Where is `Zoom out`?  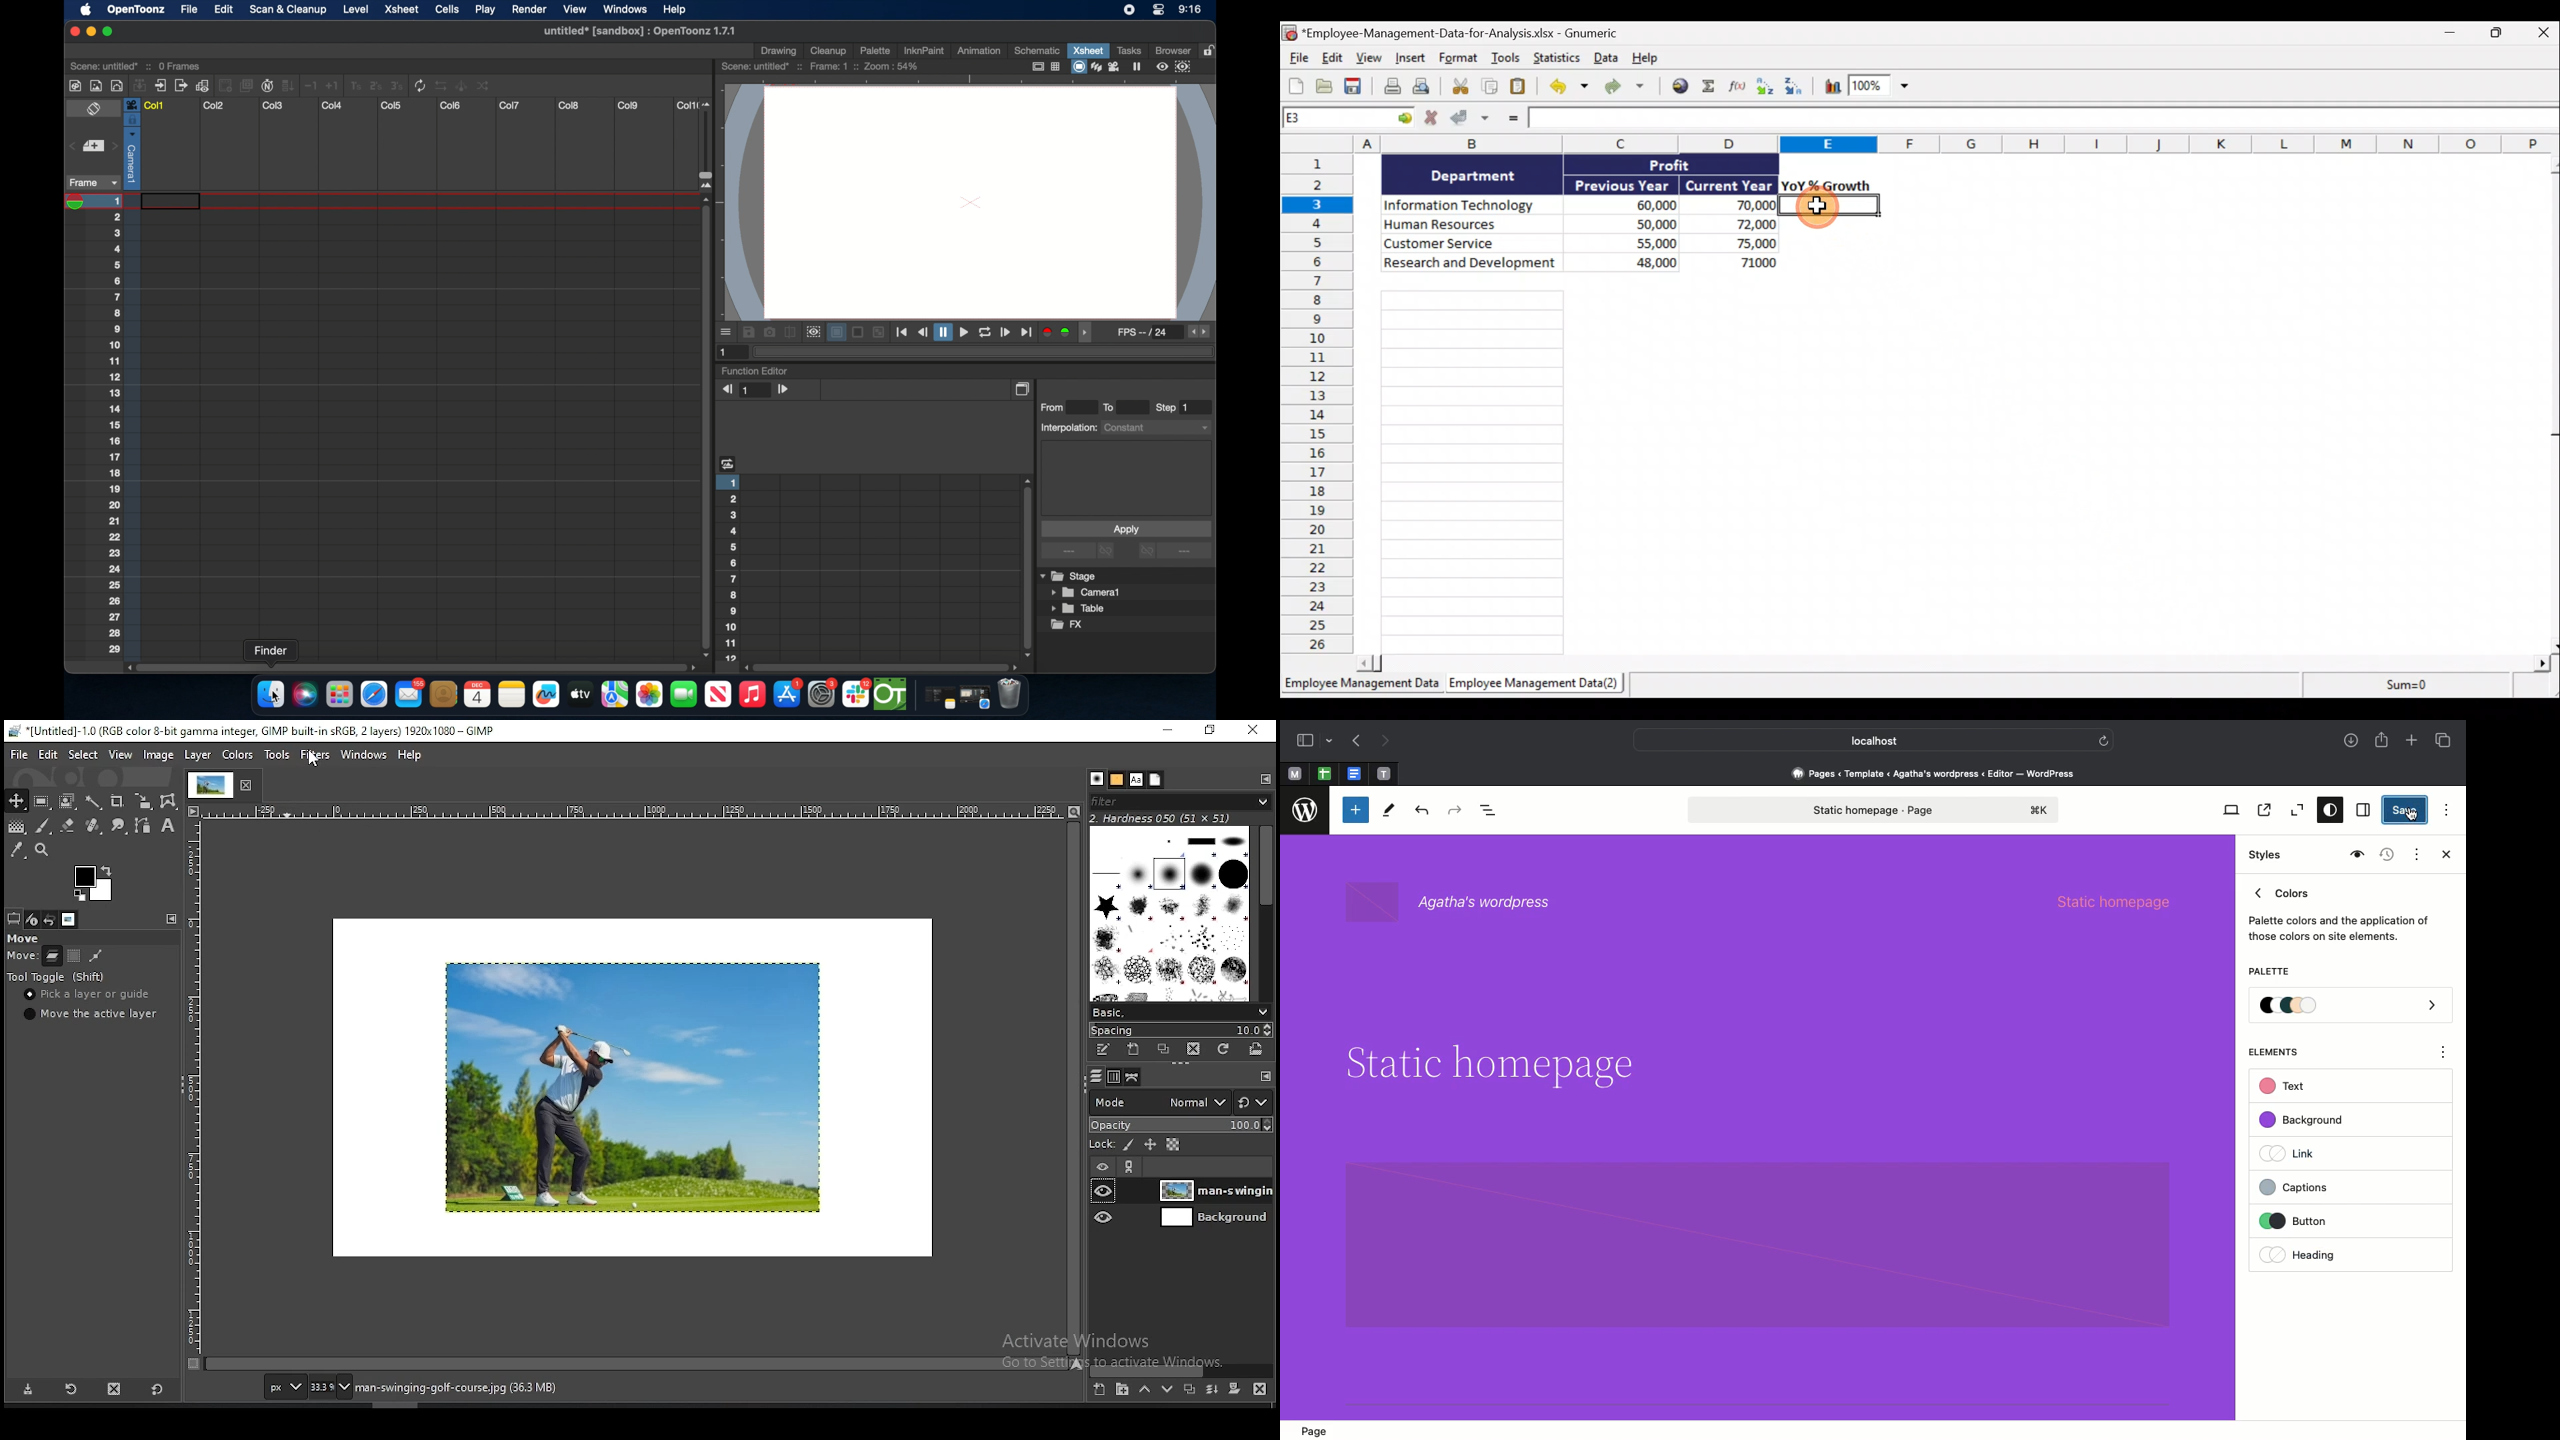 Zoom out is located at coordinates (2295, 811).